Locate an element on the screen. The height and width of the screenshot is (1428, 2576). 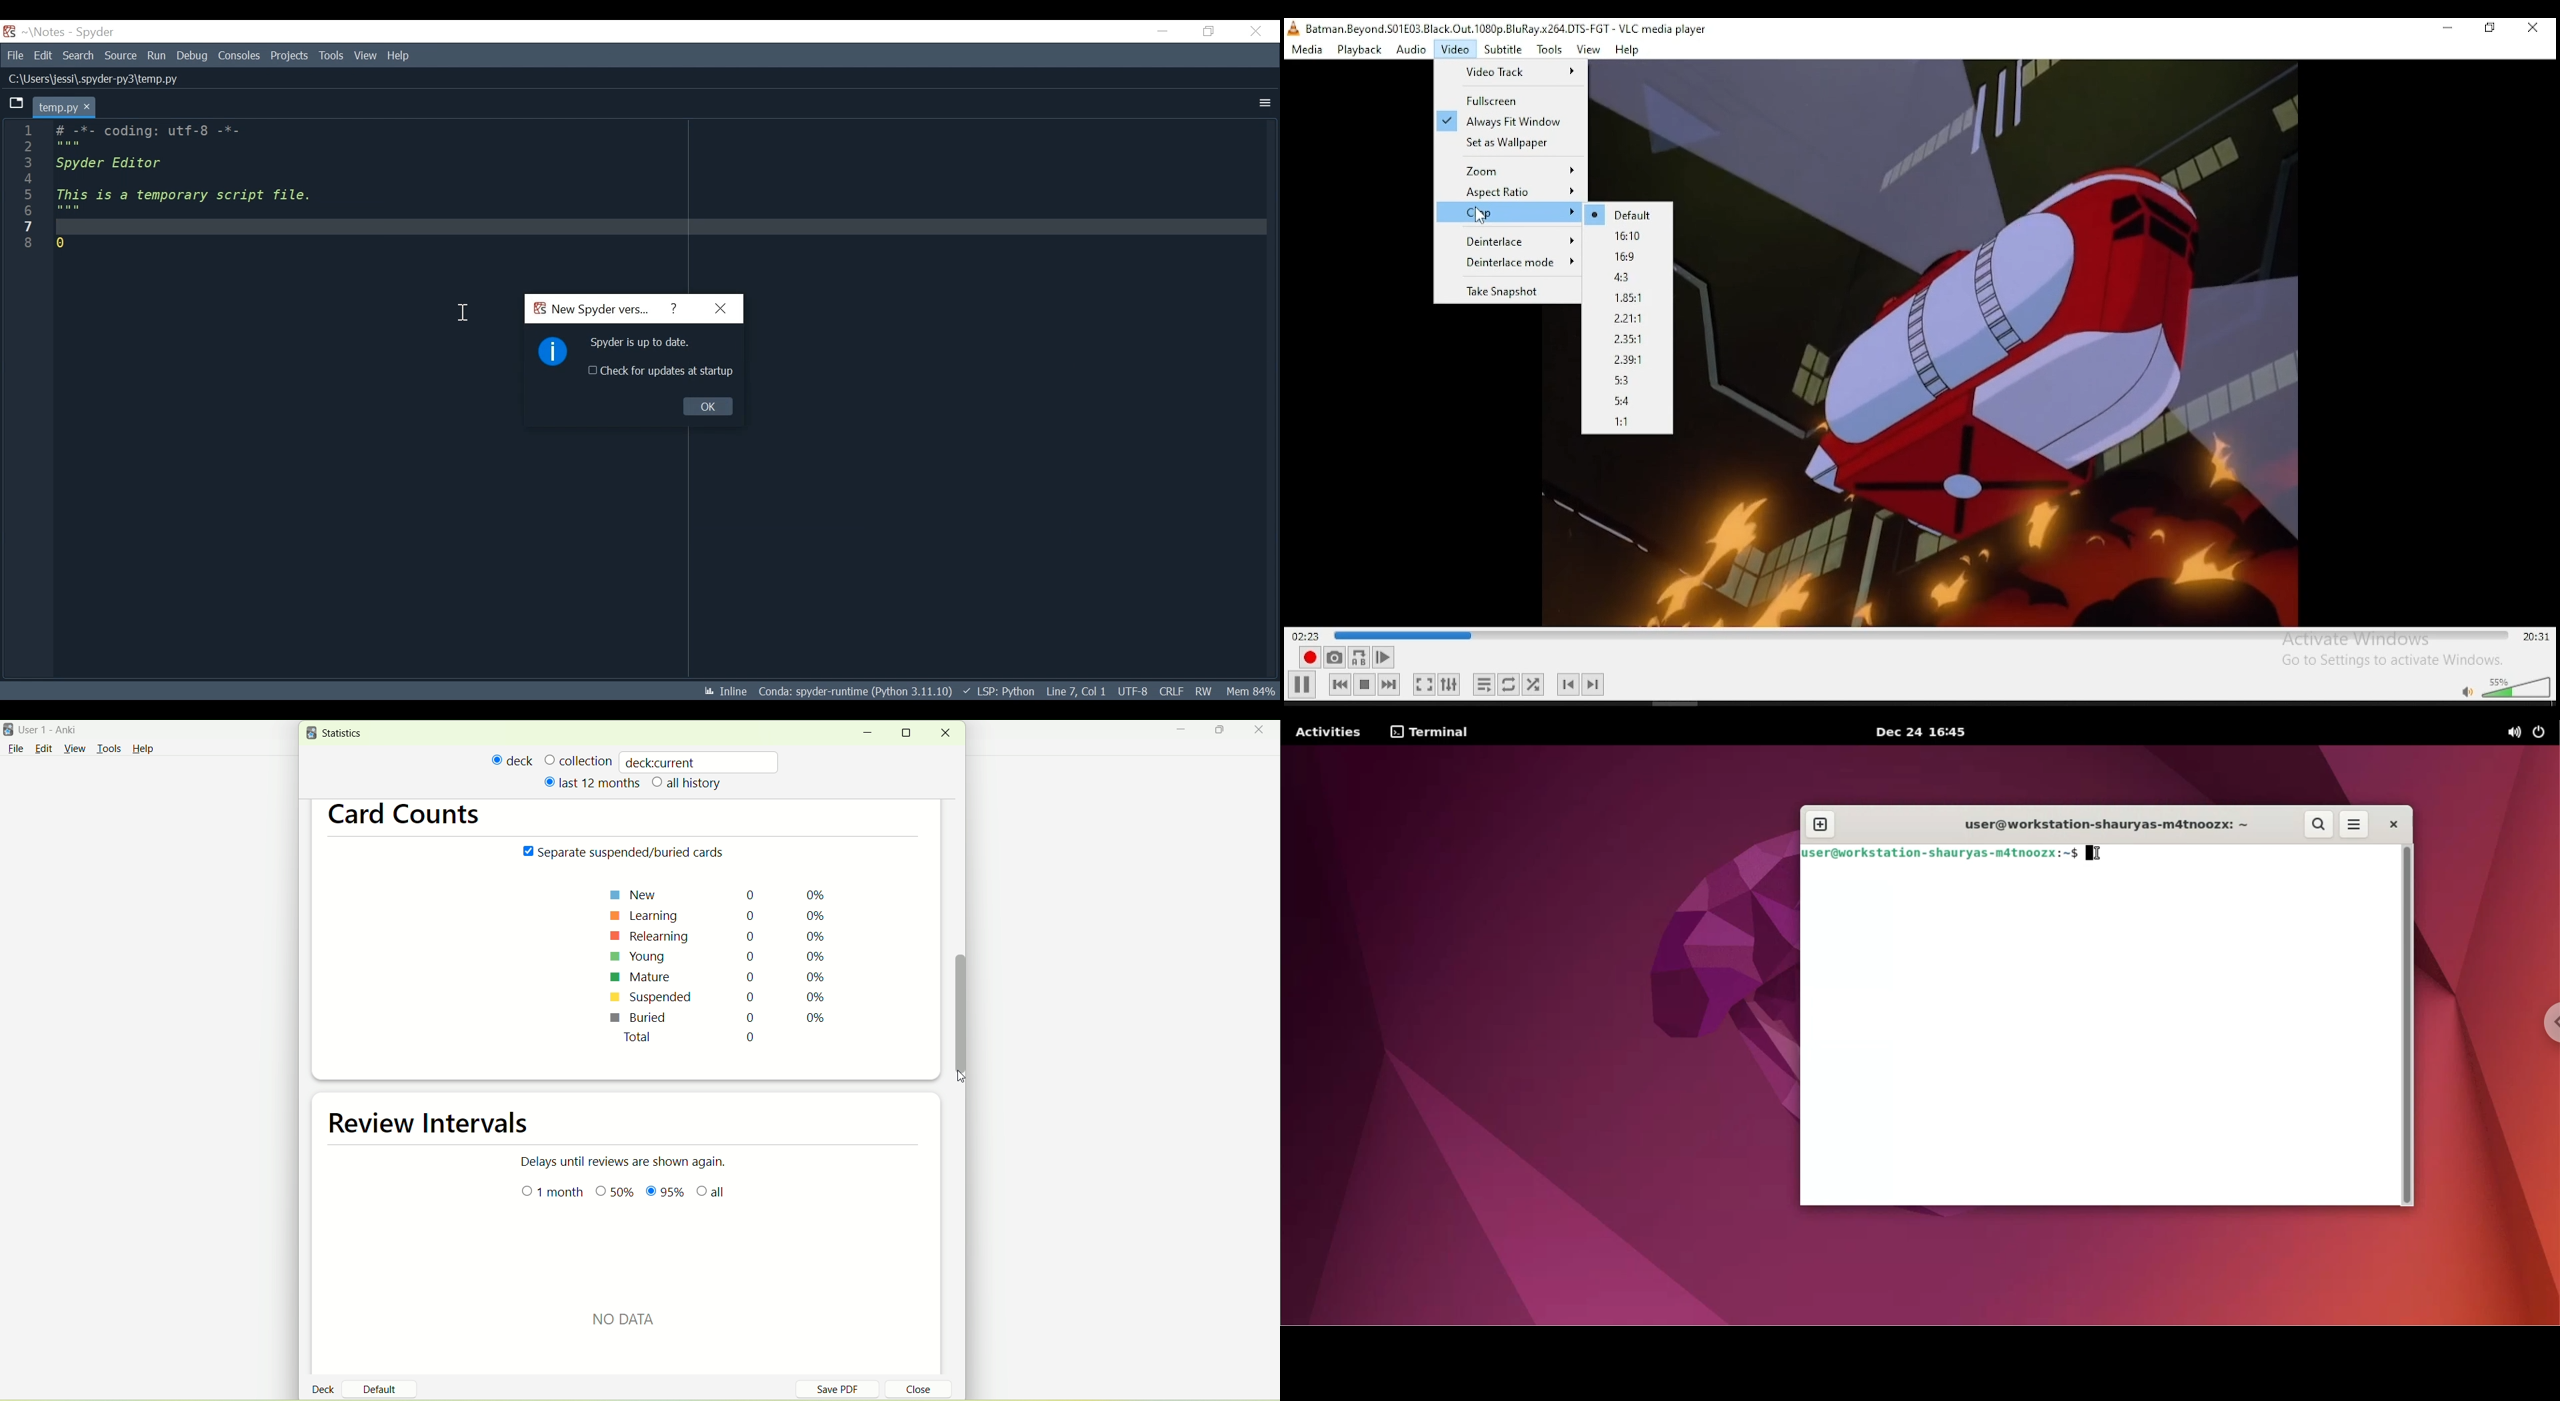
maximize is located at coordinates (1221, 732).